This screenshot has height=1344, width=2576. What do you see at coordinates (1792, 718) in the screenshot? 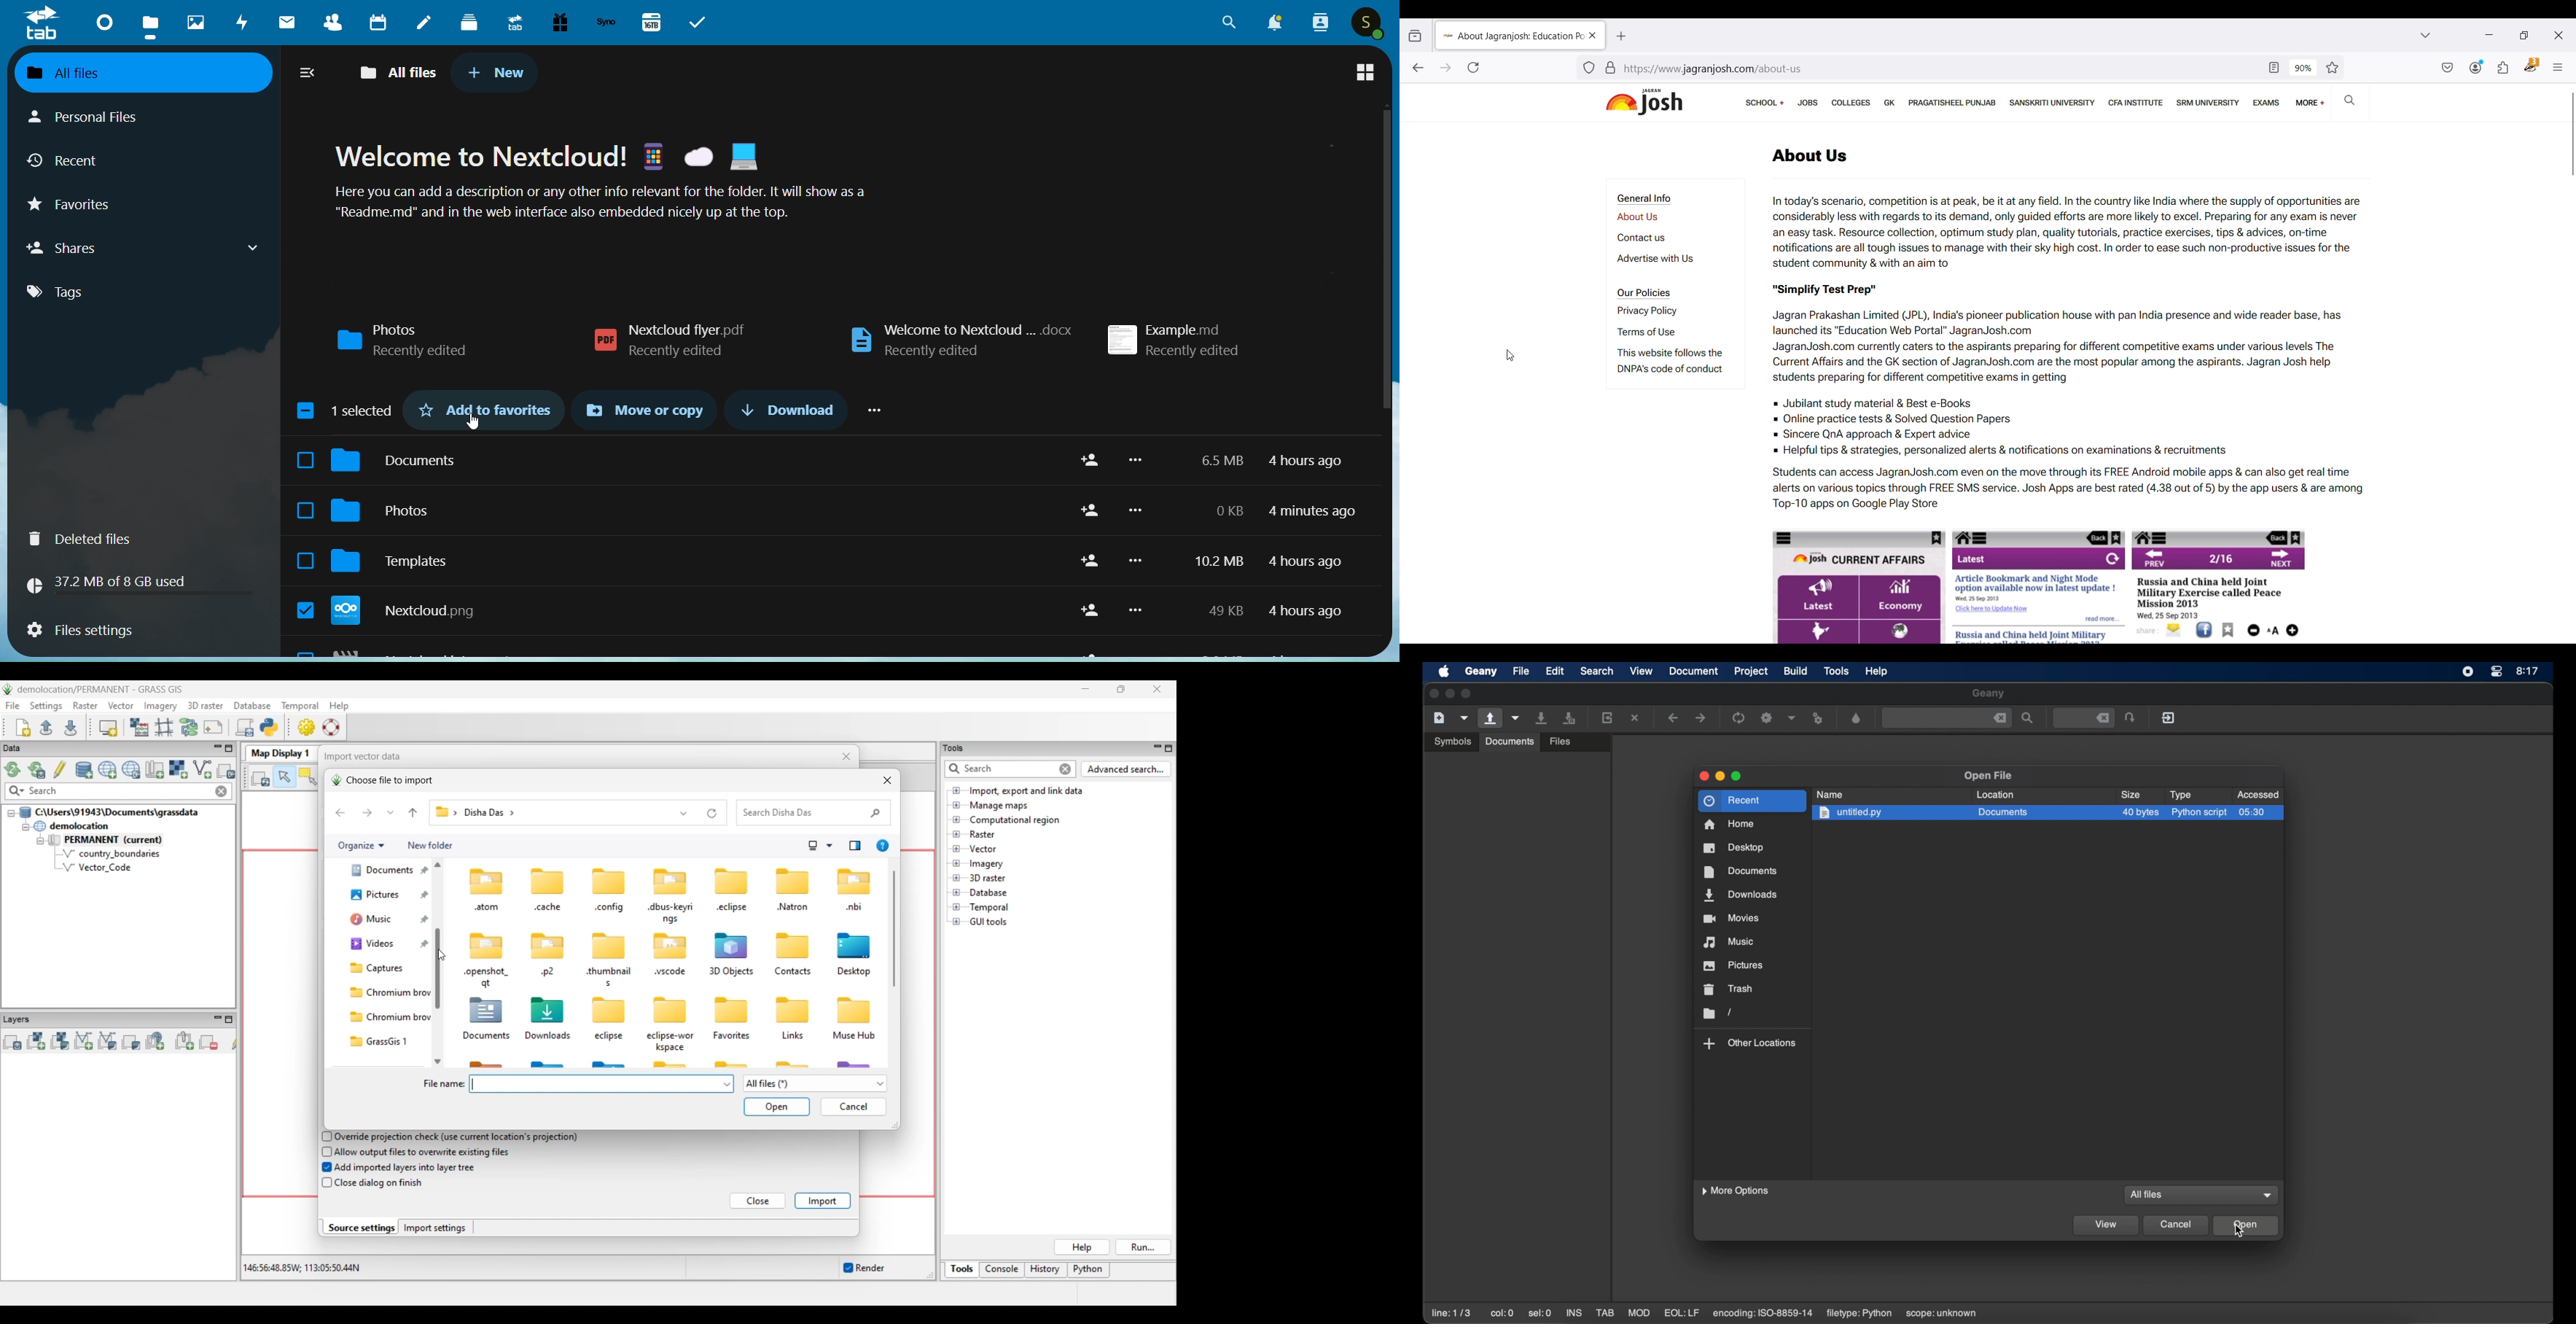
I see `choose more build actions` at bounding box center [1792, 718].